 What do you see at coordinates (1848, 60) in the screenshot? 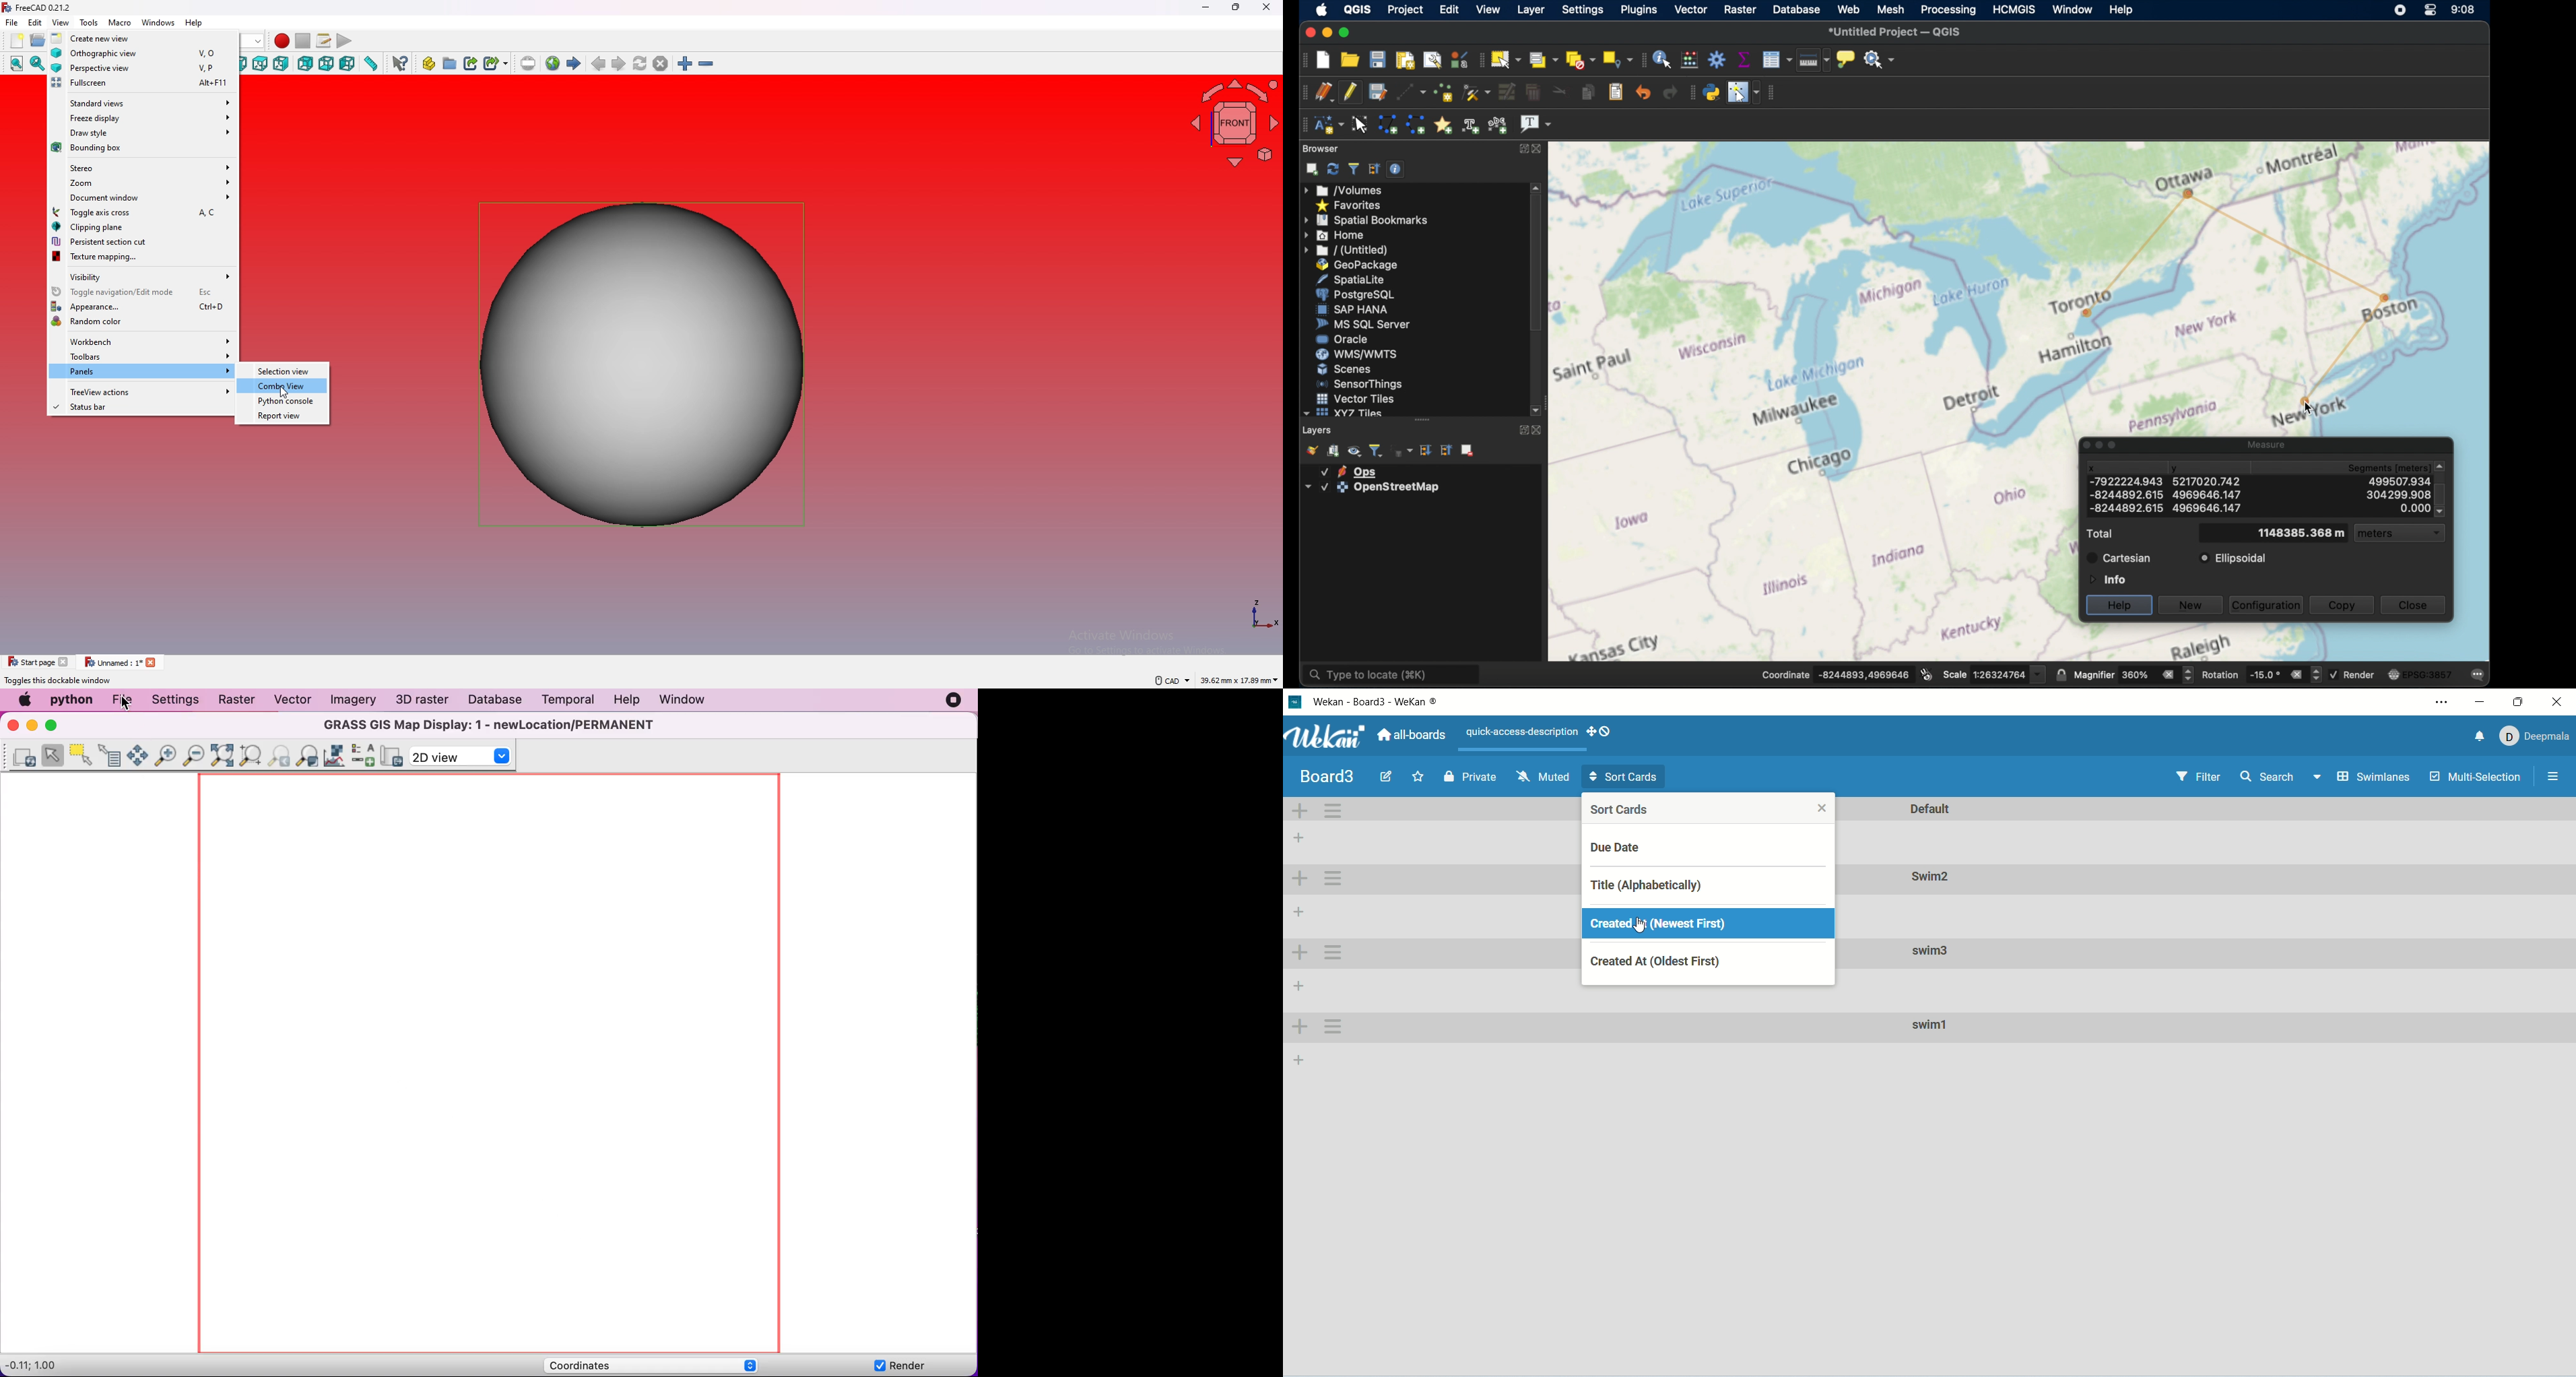
I see `show map tips` at bounding box center [1848, 60].